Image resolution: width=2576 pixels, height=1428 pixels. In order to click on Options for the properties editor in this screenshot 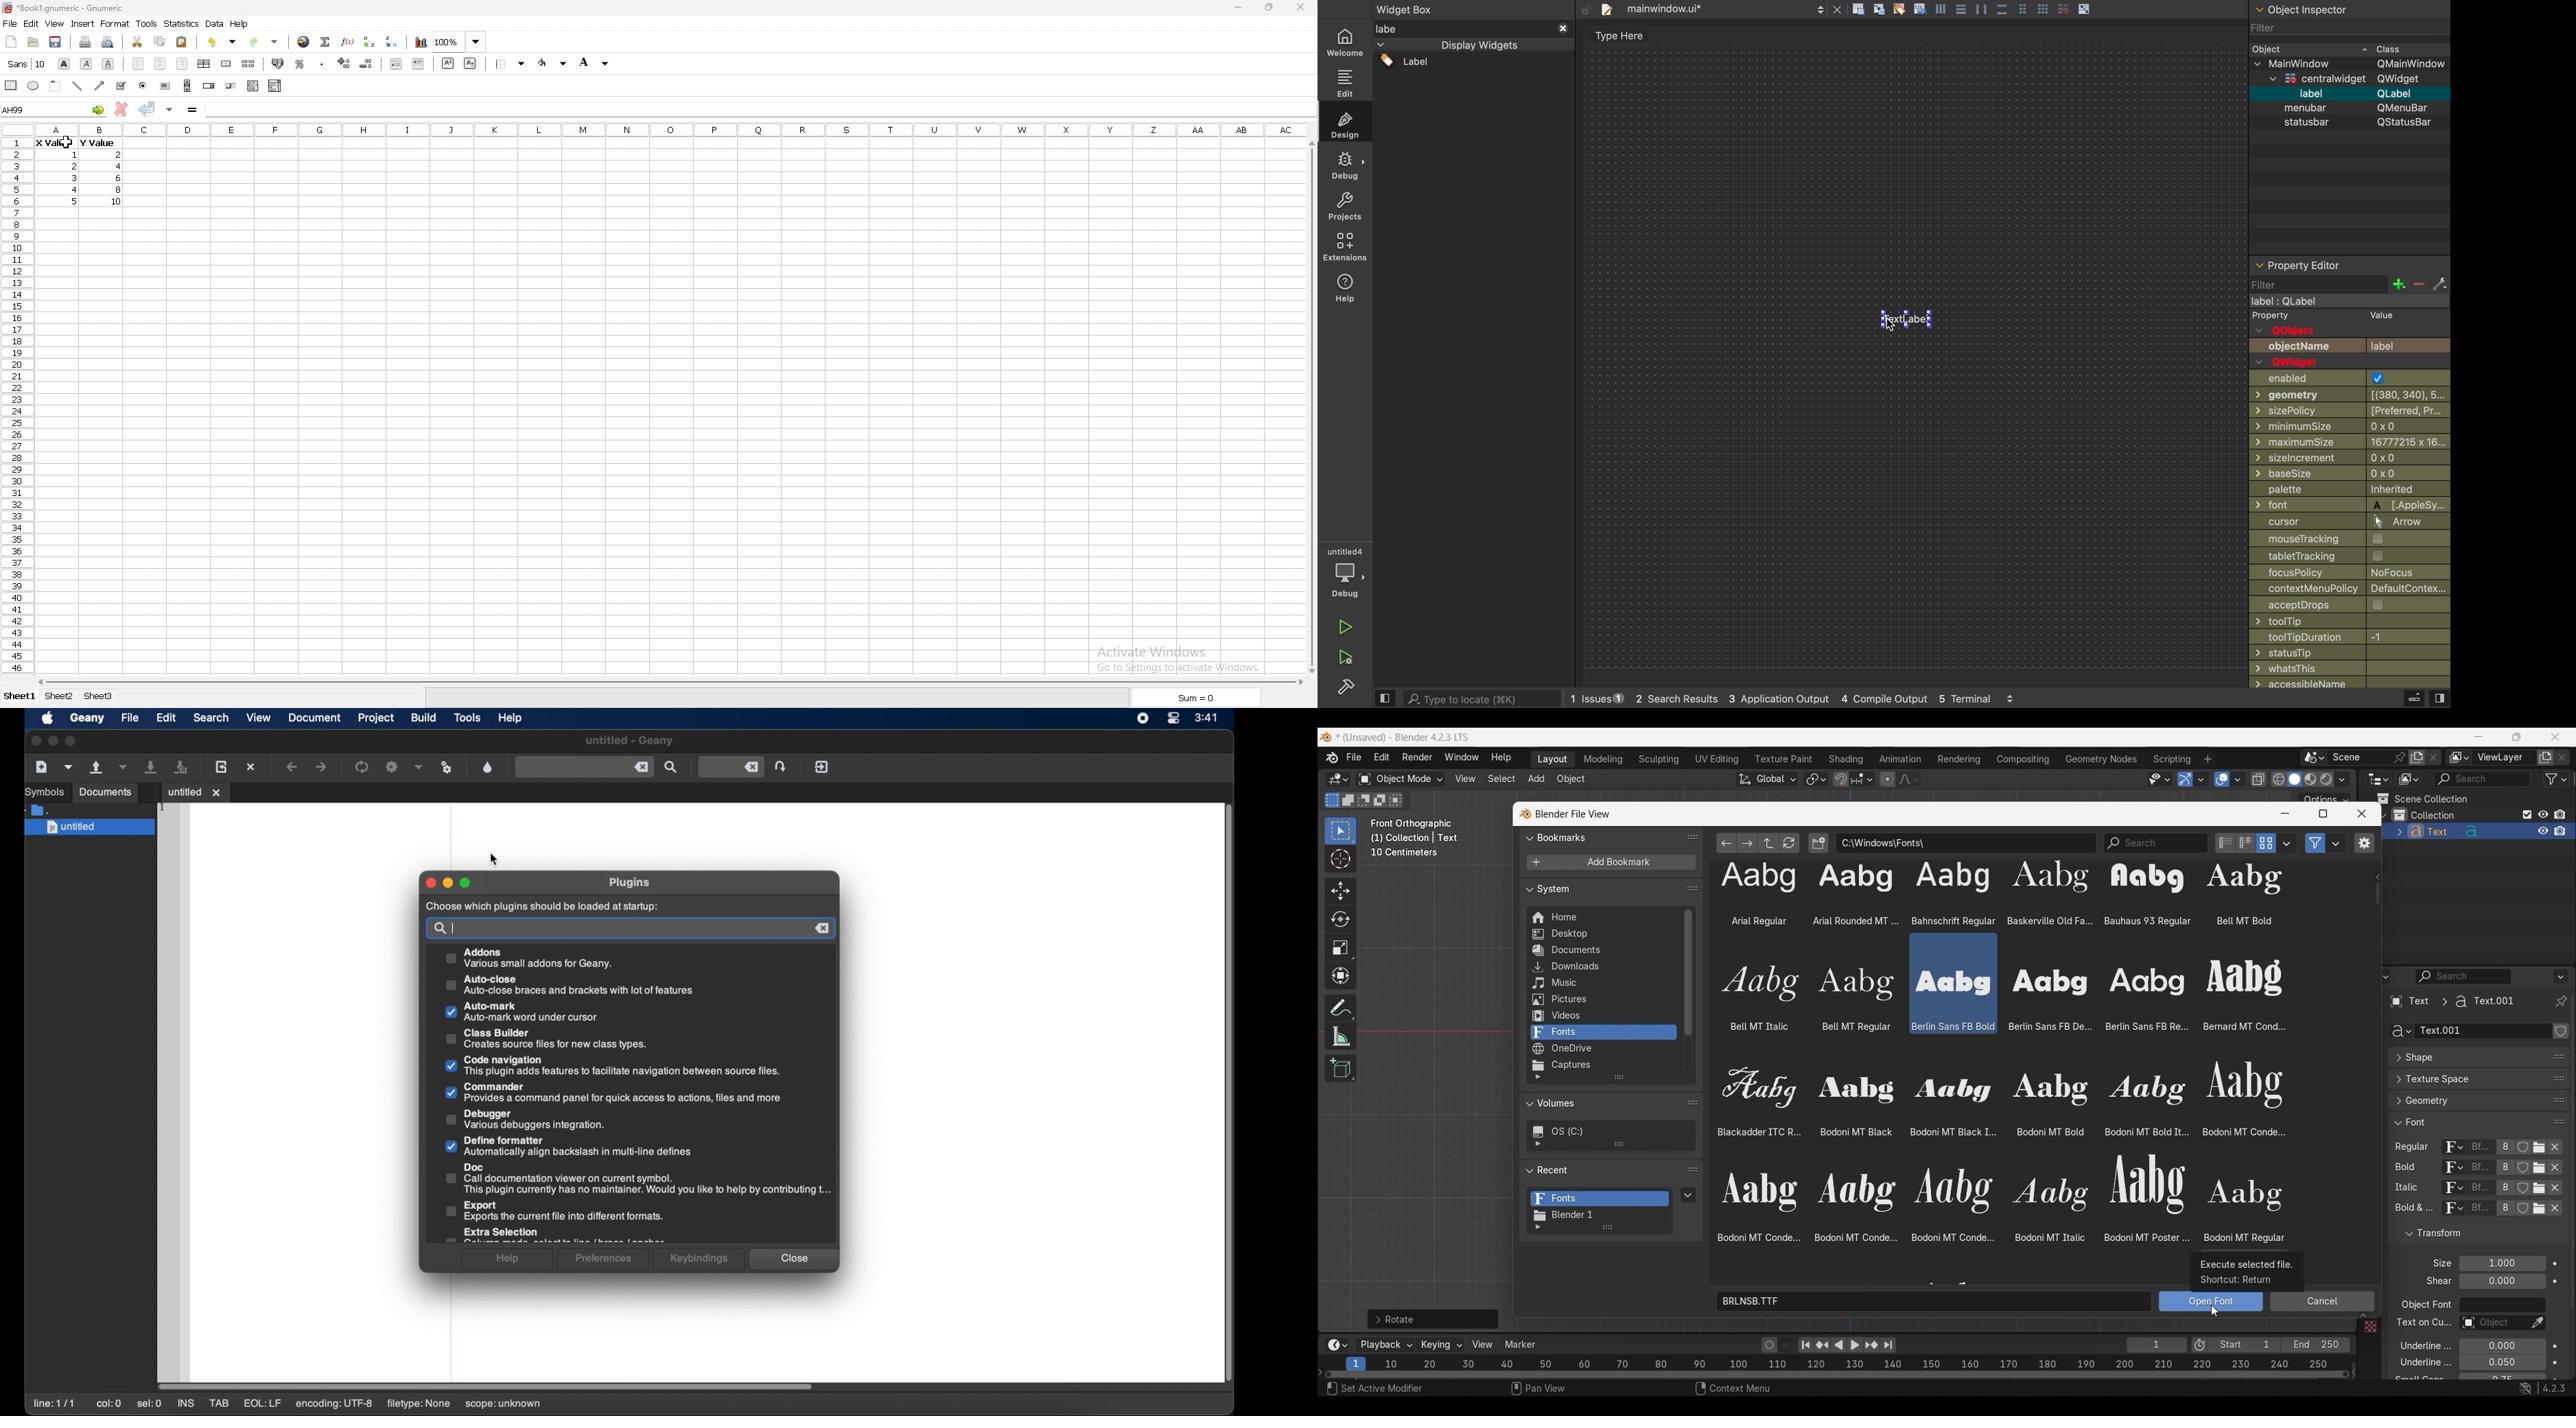, I will do `click(2562, 976)`.